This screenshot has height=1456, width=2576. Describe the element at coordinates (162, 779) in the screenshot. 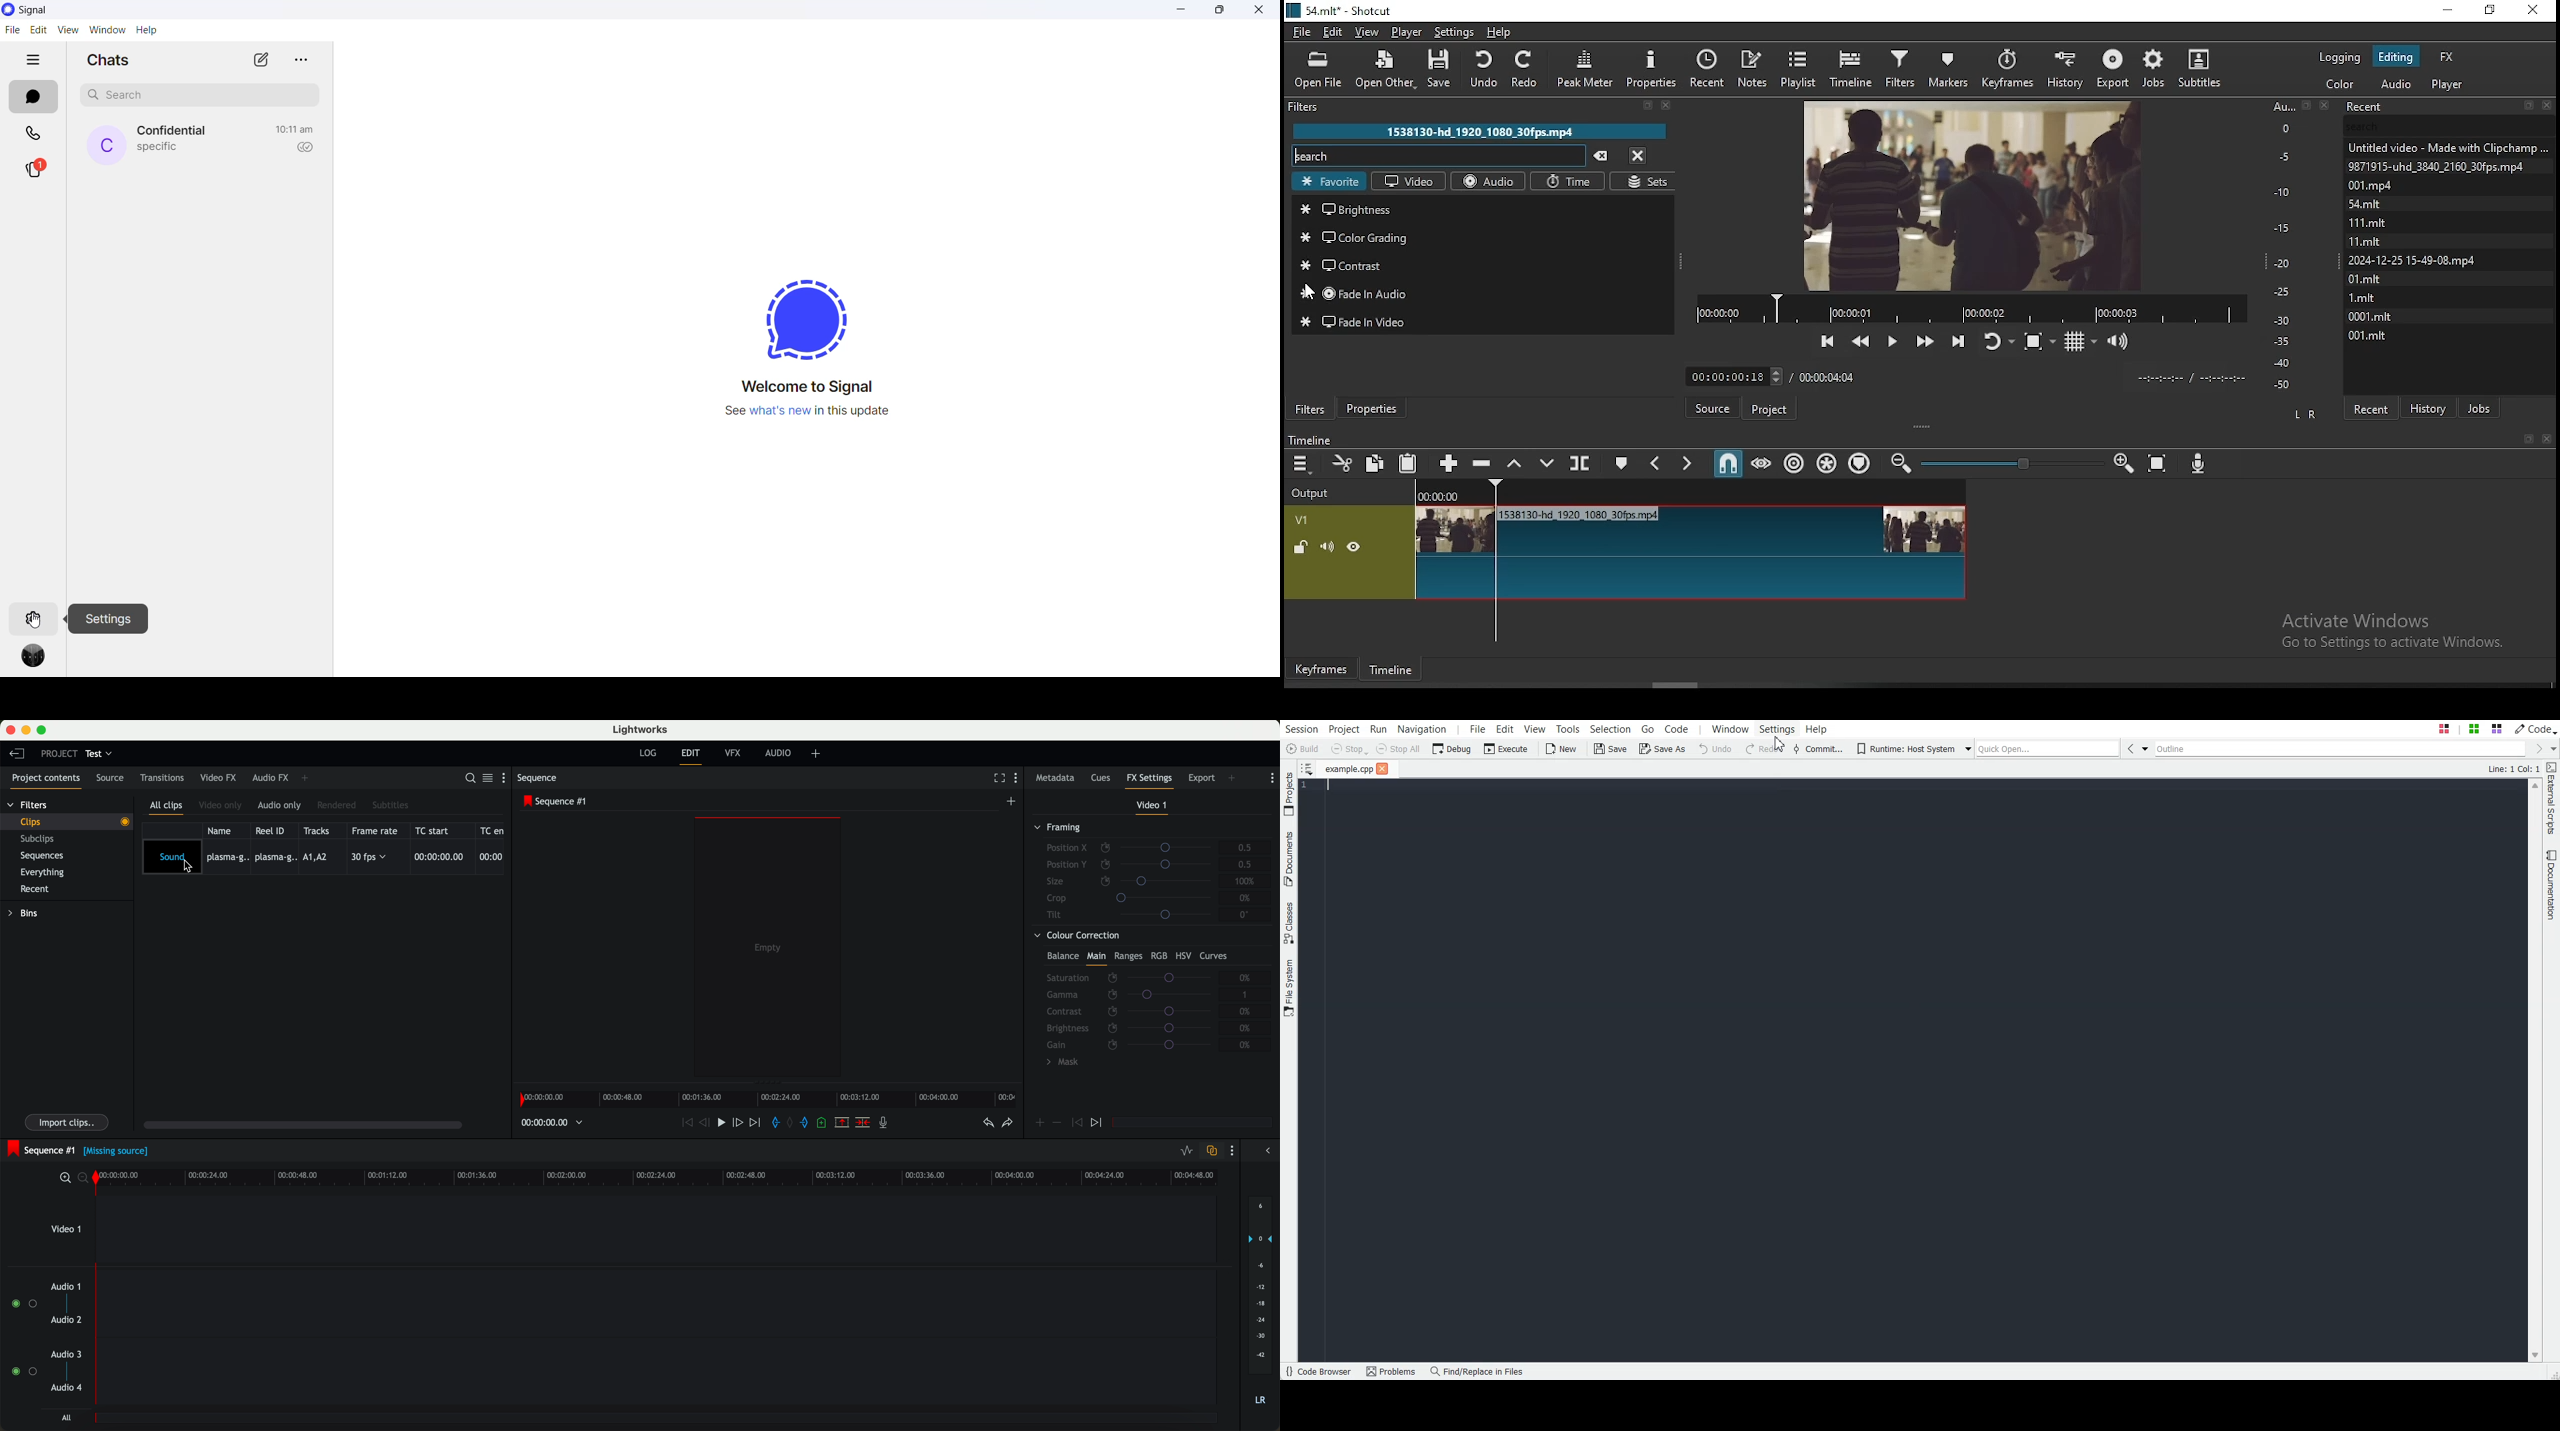

I see `transitions` at that location.